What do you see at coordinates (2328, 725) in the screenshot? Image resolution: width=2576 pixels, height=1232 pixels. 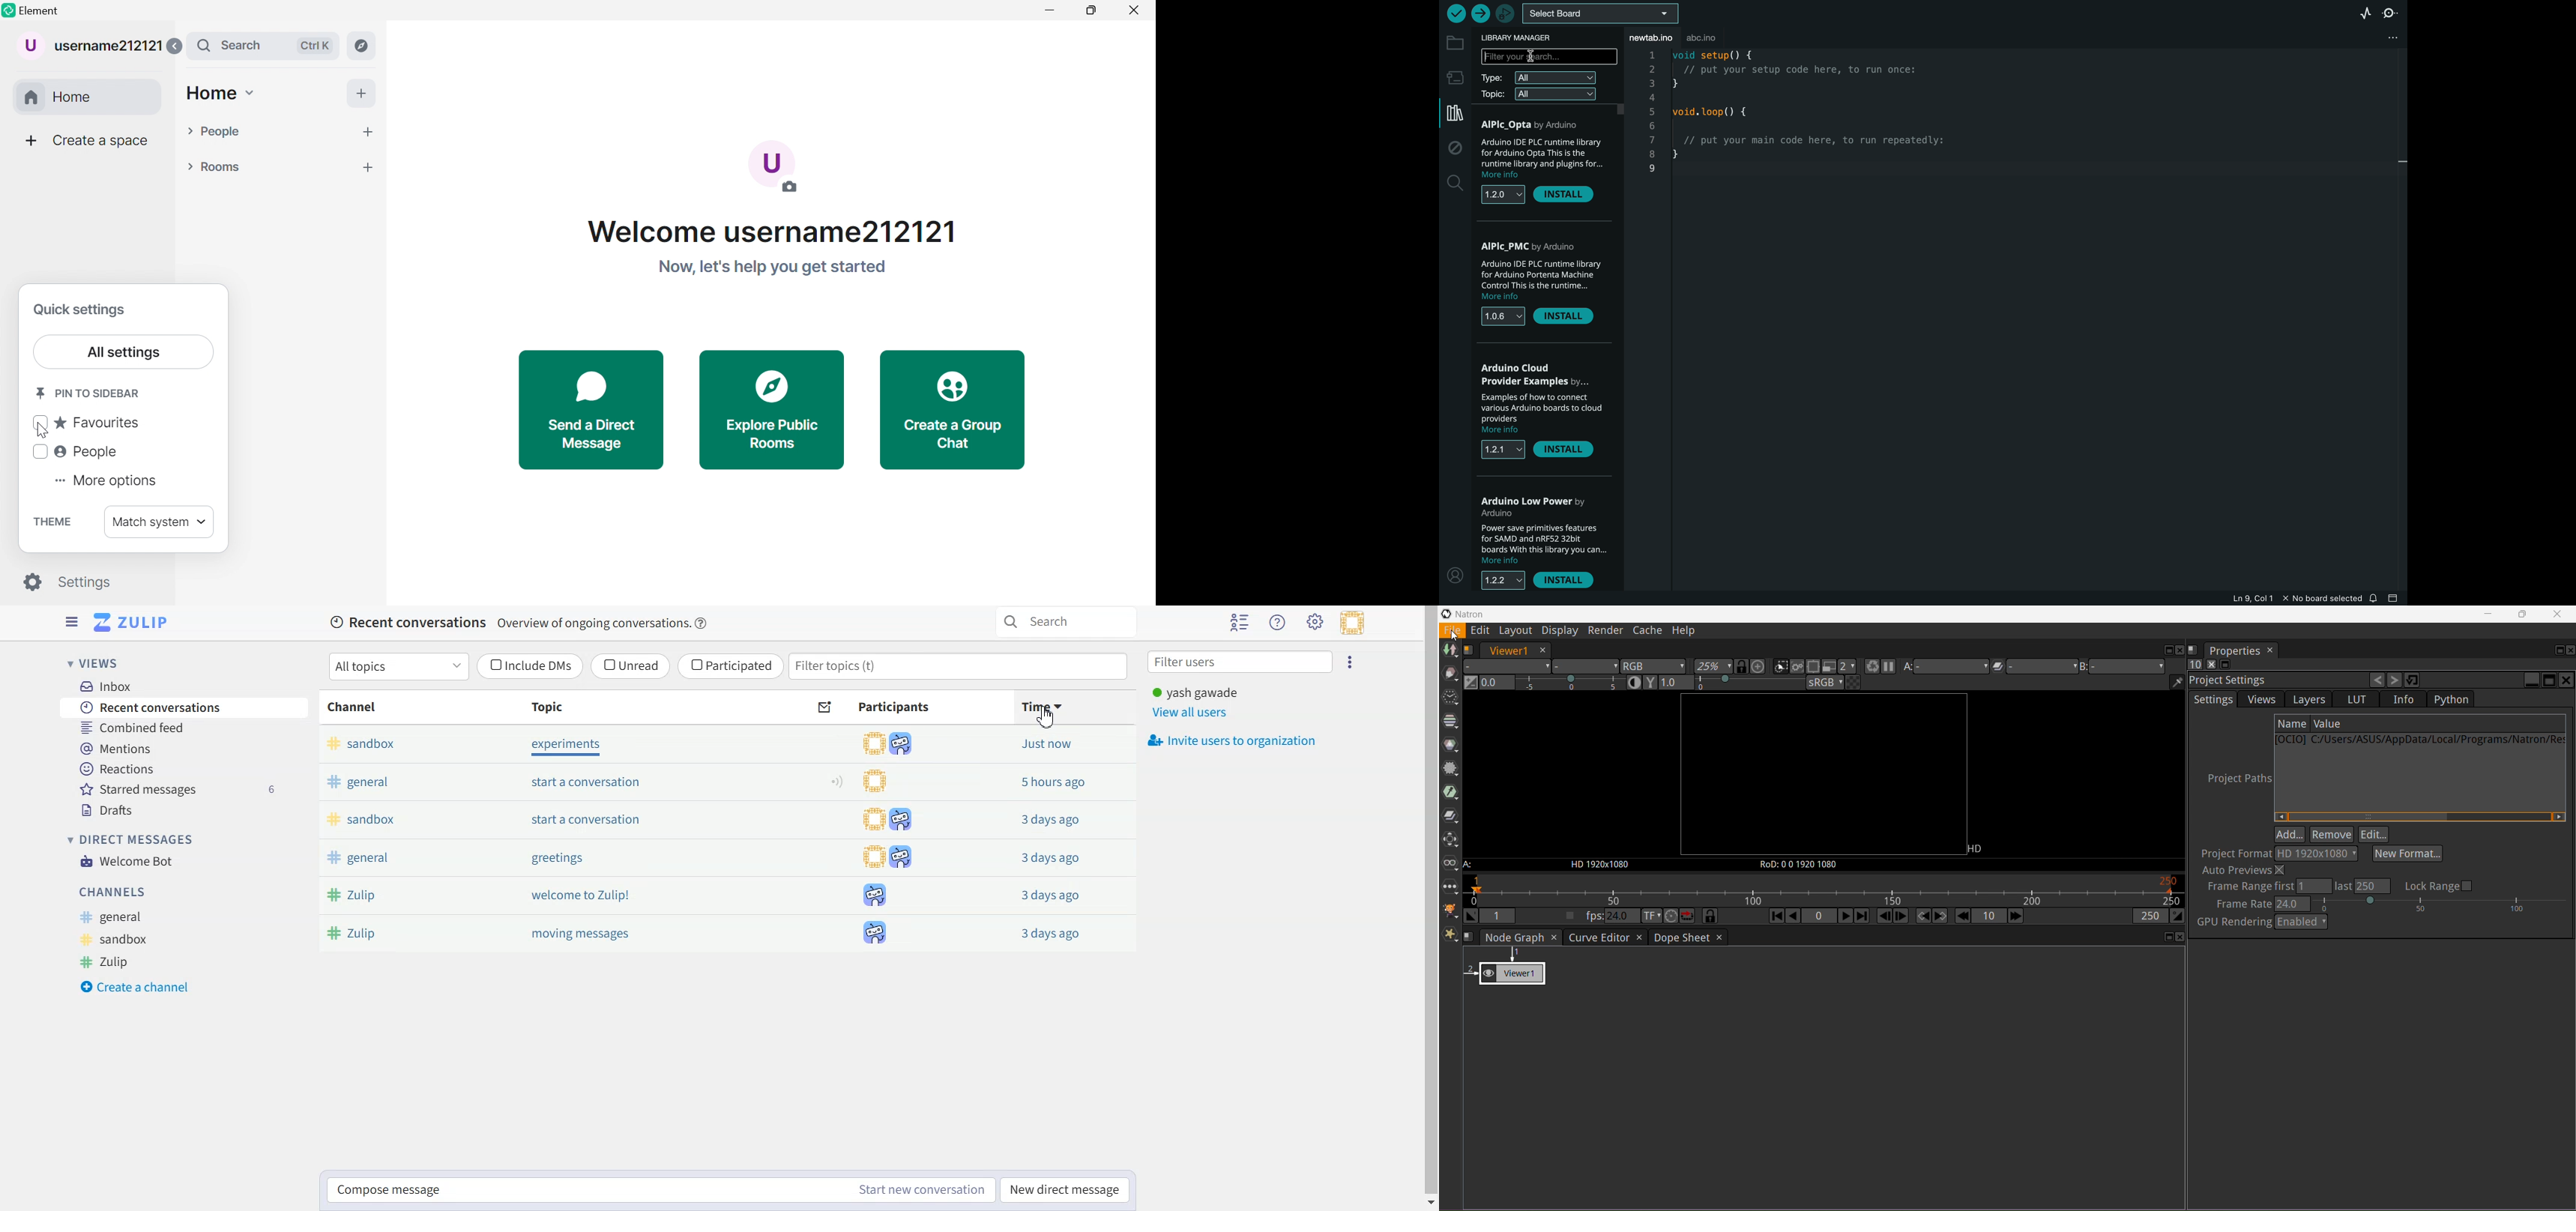 I see `Value` at bounding box center [2328, 725].